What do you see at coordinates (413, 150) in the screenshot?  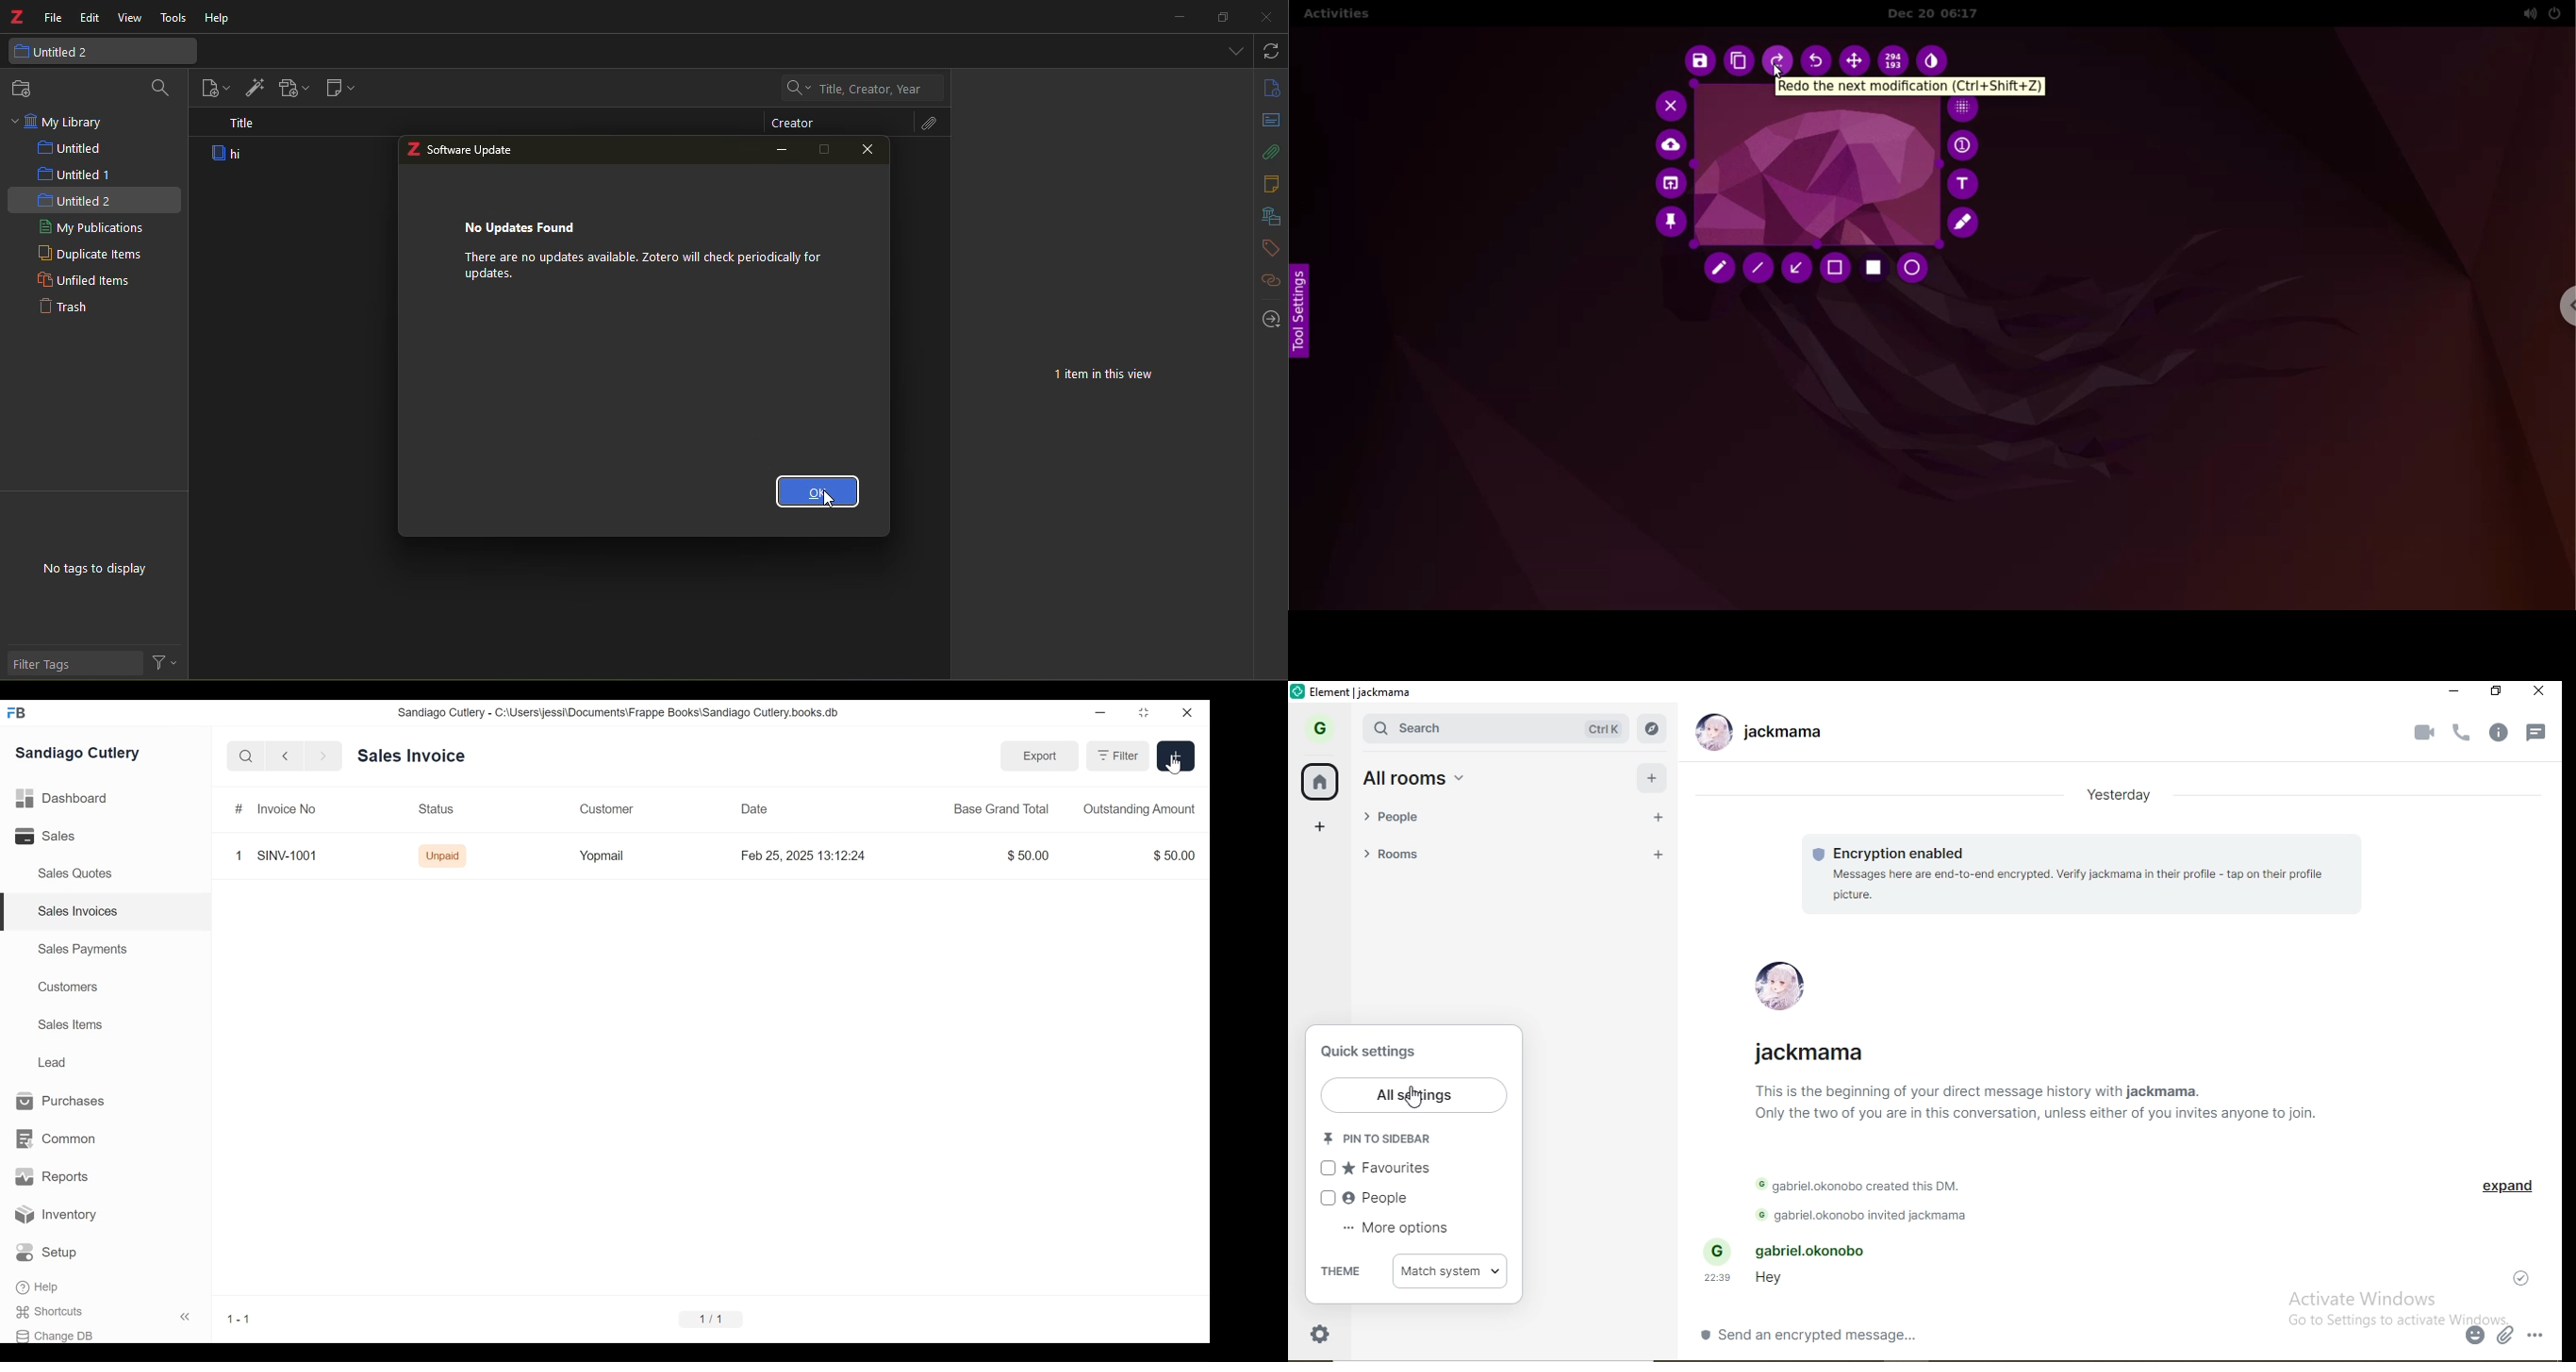 I see `logo` at bounding box center [413, 150].